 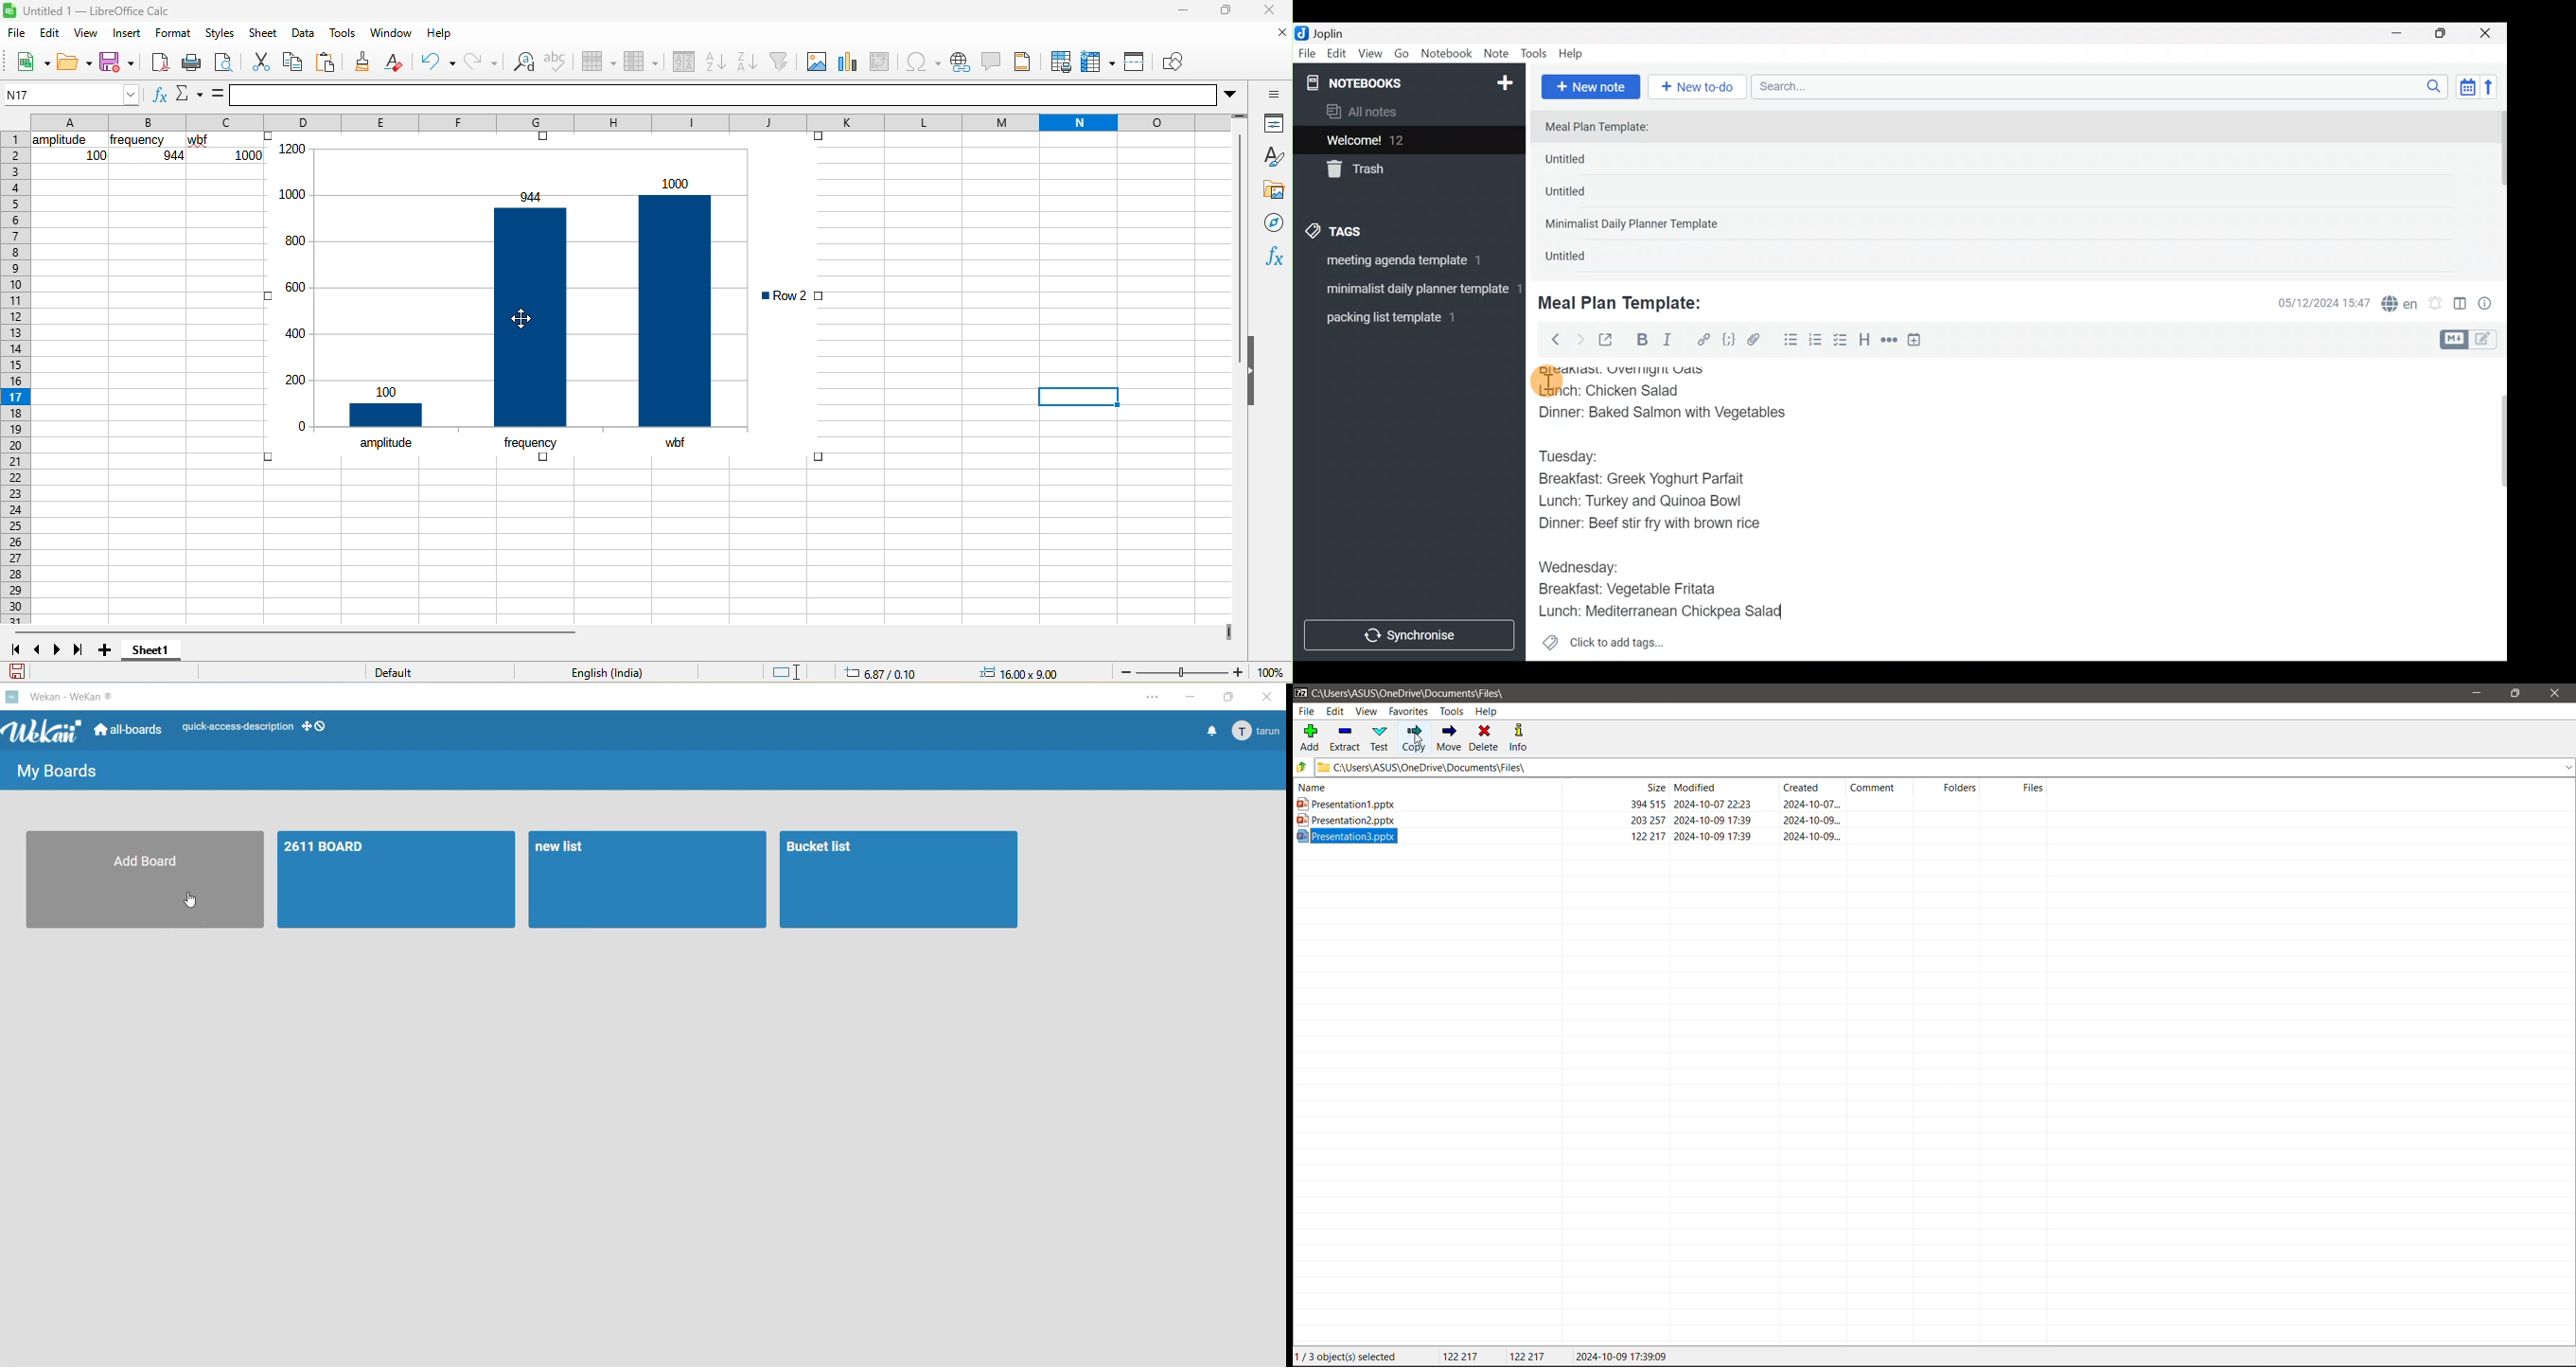 What do you see at coordinates (203, 141) in the screenshot?
I see `wbf` at bounding box center [203, 141].